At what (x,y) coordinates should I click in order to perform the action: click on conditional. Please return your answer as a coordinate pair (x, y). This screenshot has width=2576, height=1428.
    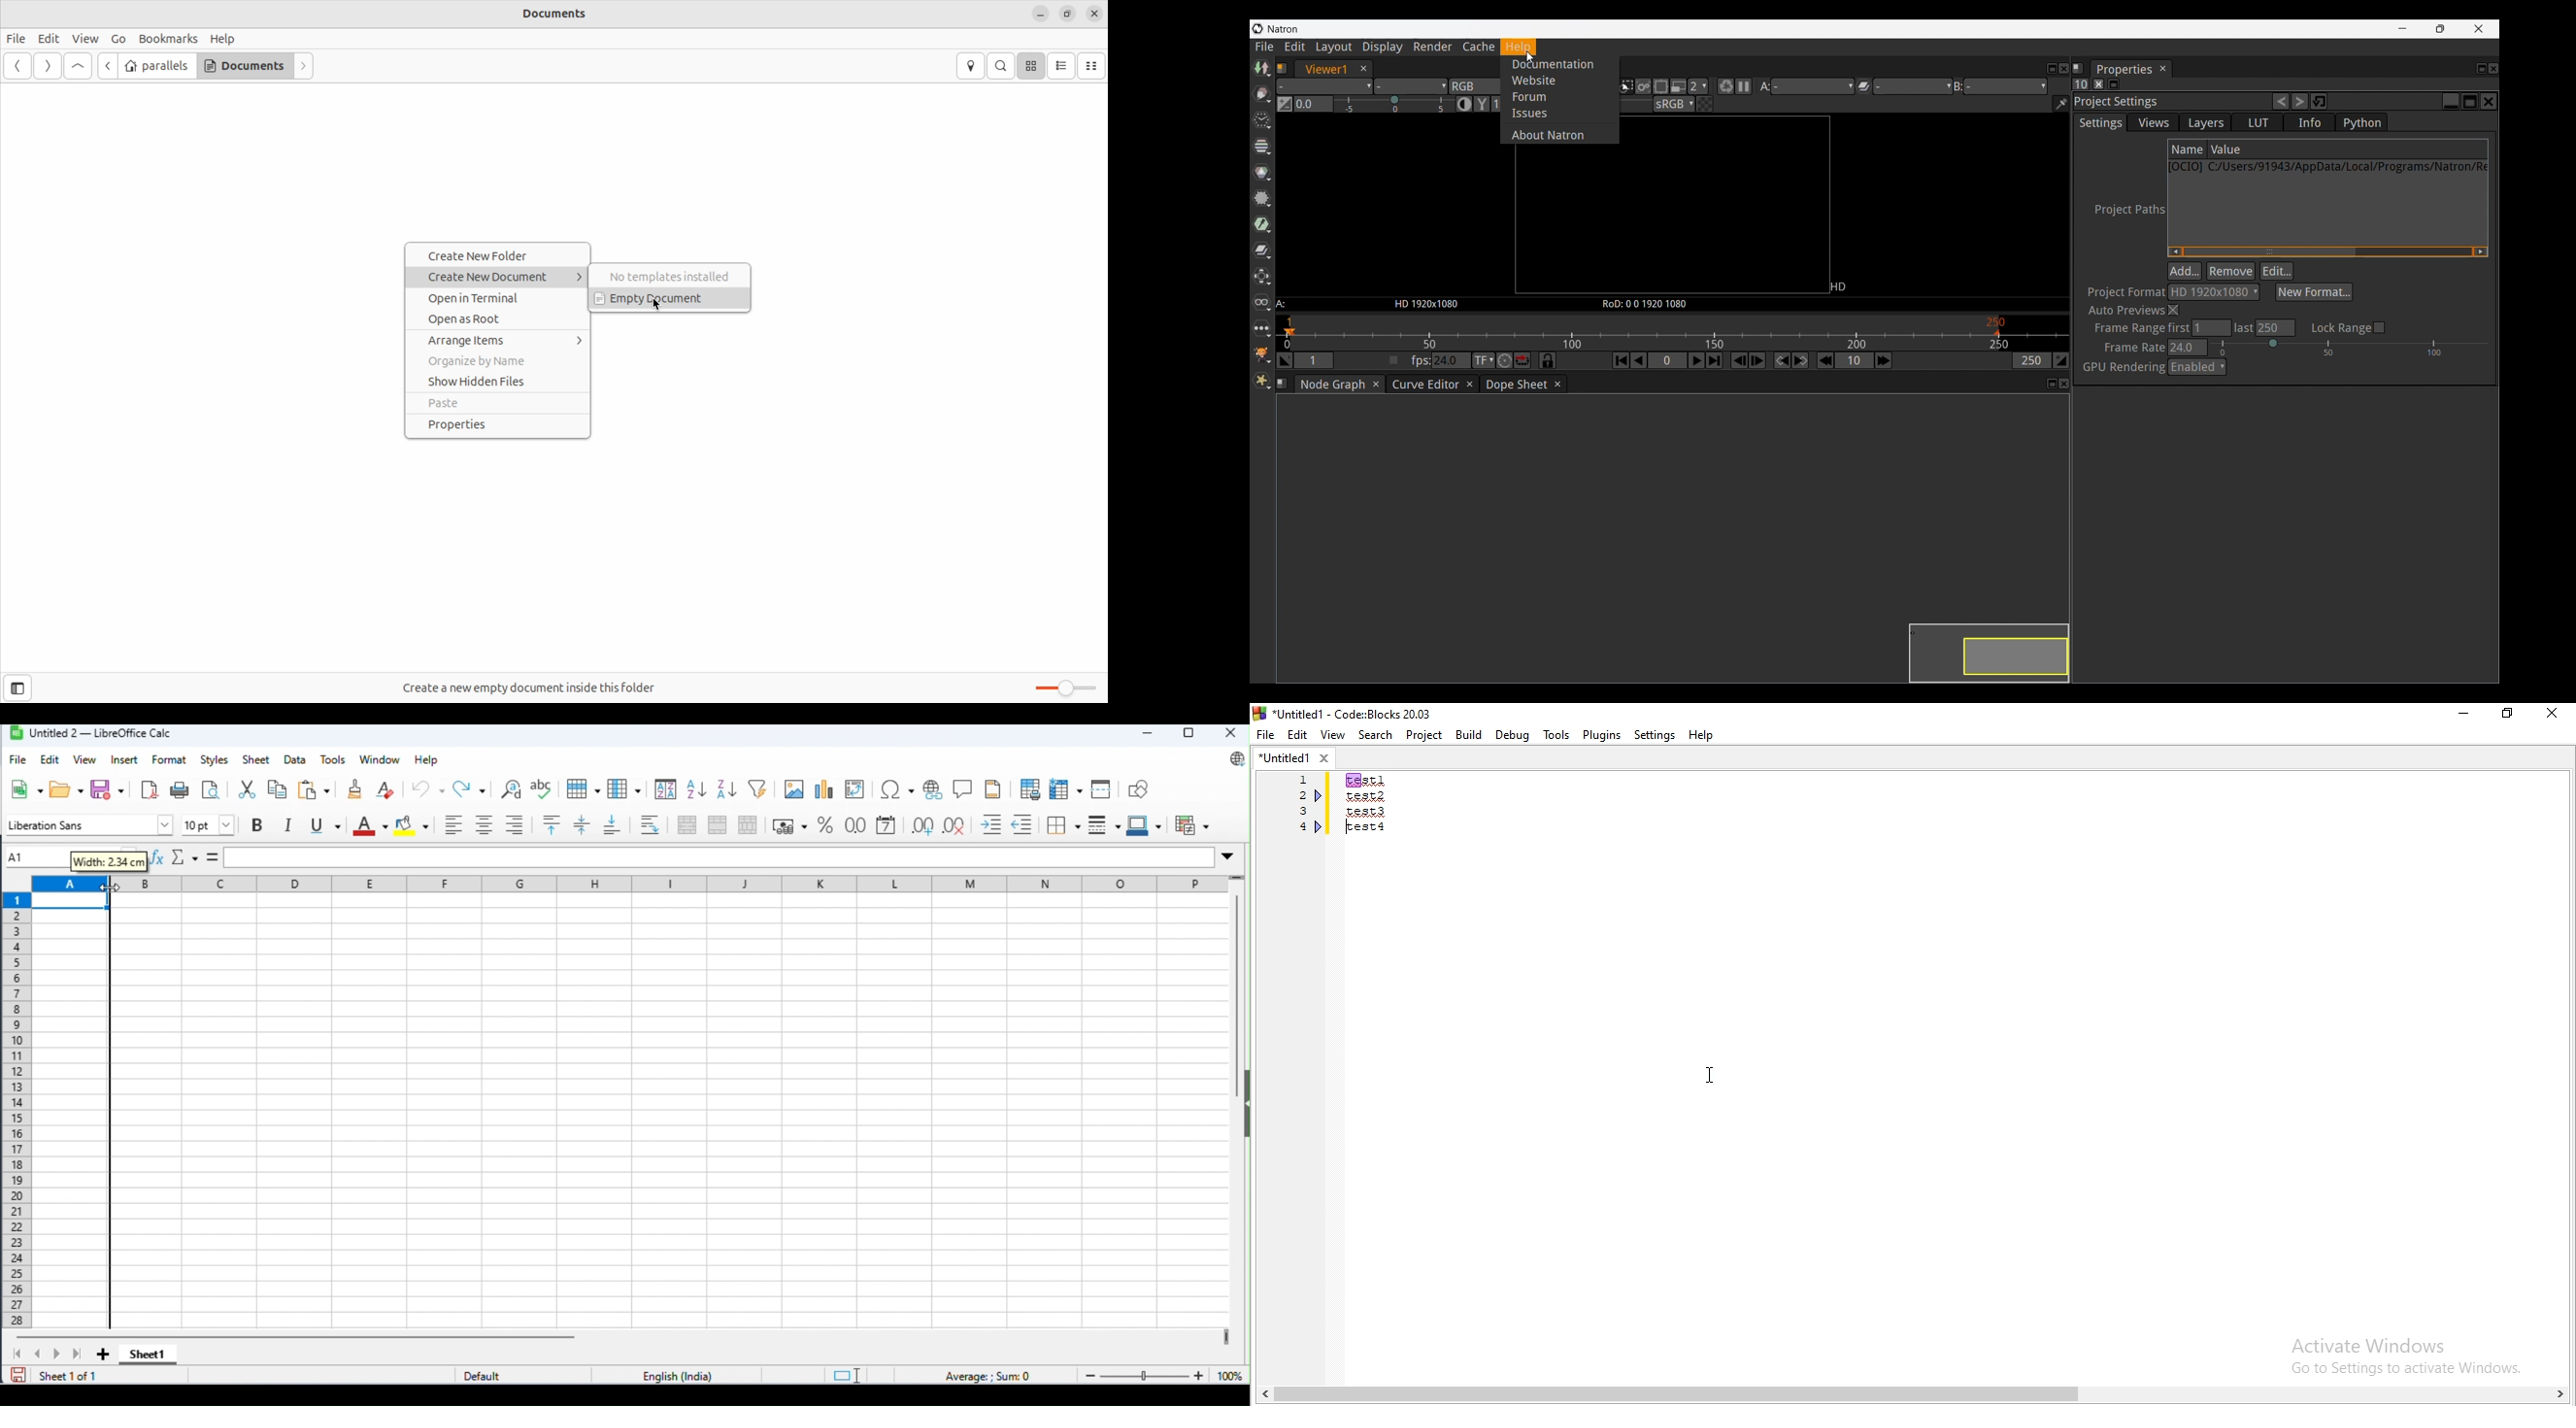
    Looking at the image, I should click on (1191, 823).